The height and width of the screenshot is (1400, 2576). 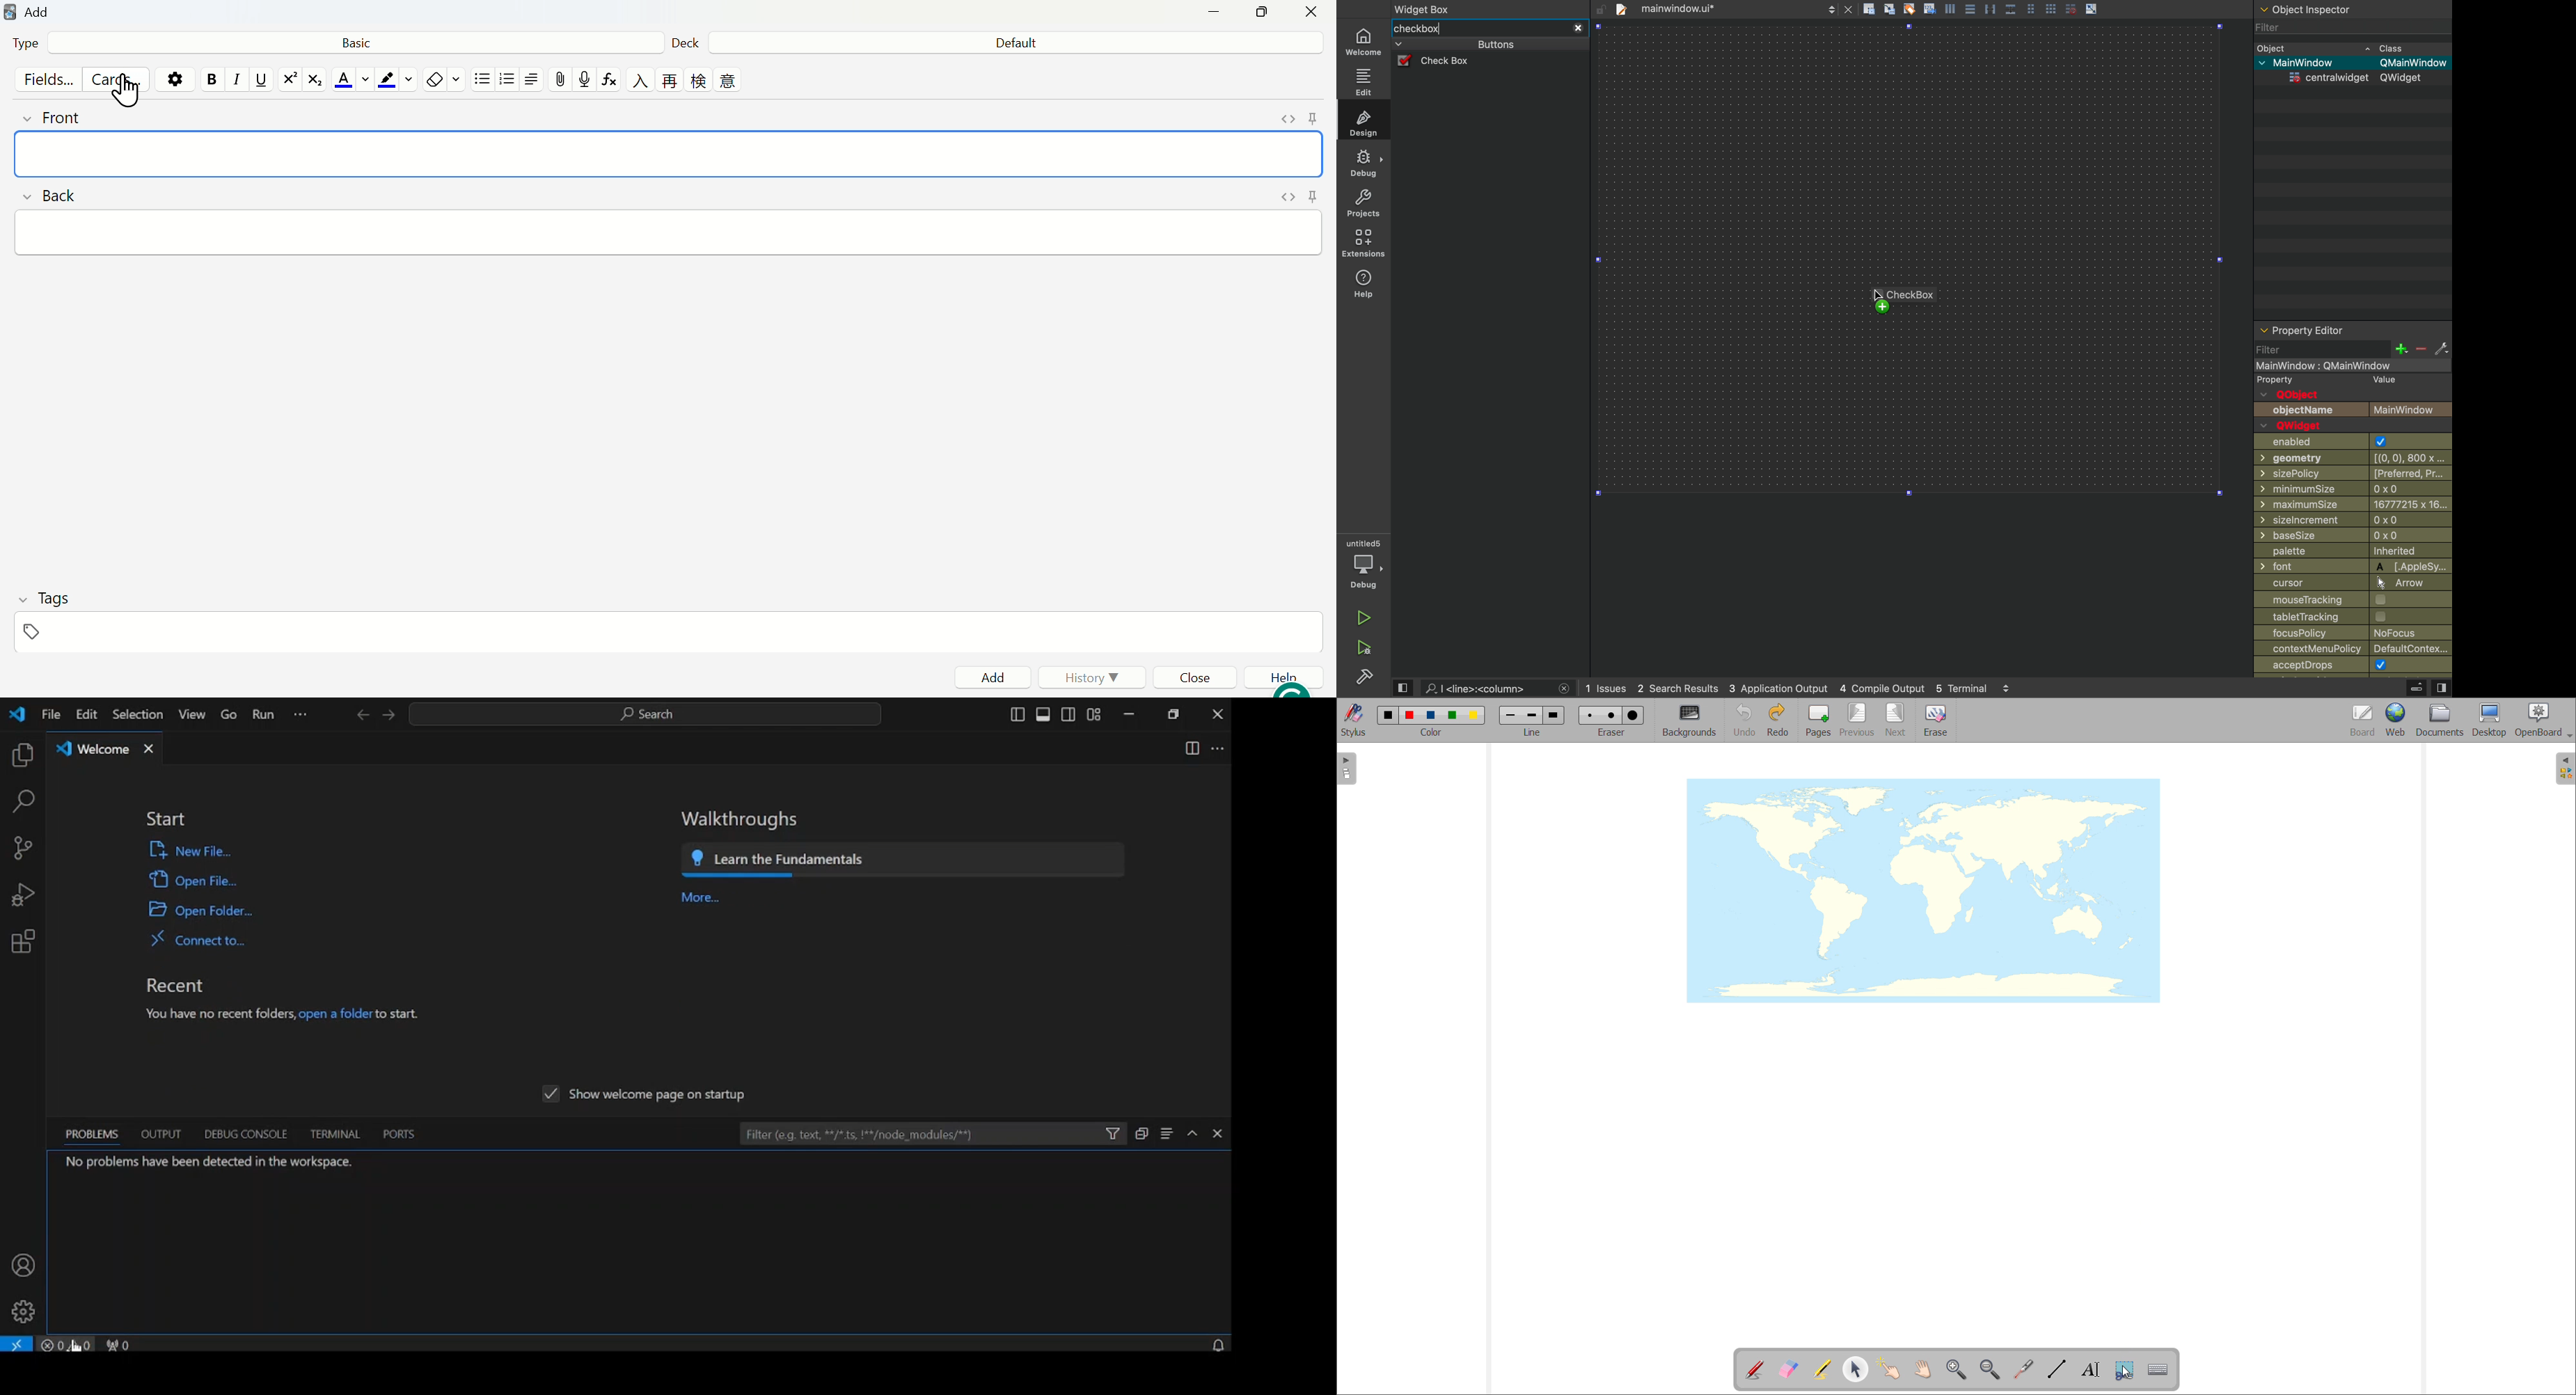 I want to click on build, so click(x=1365, y=679).